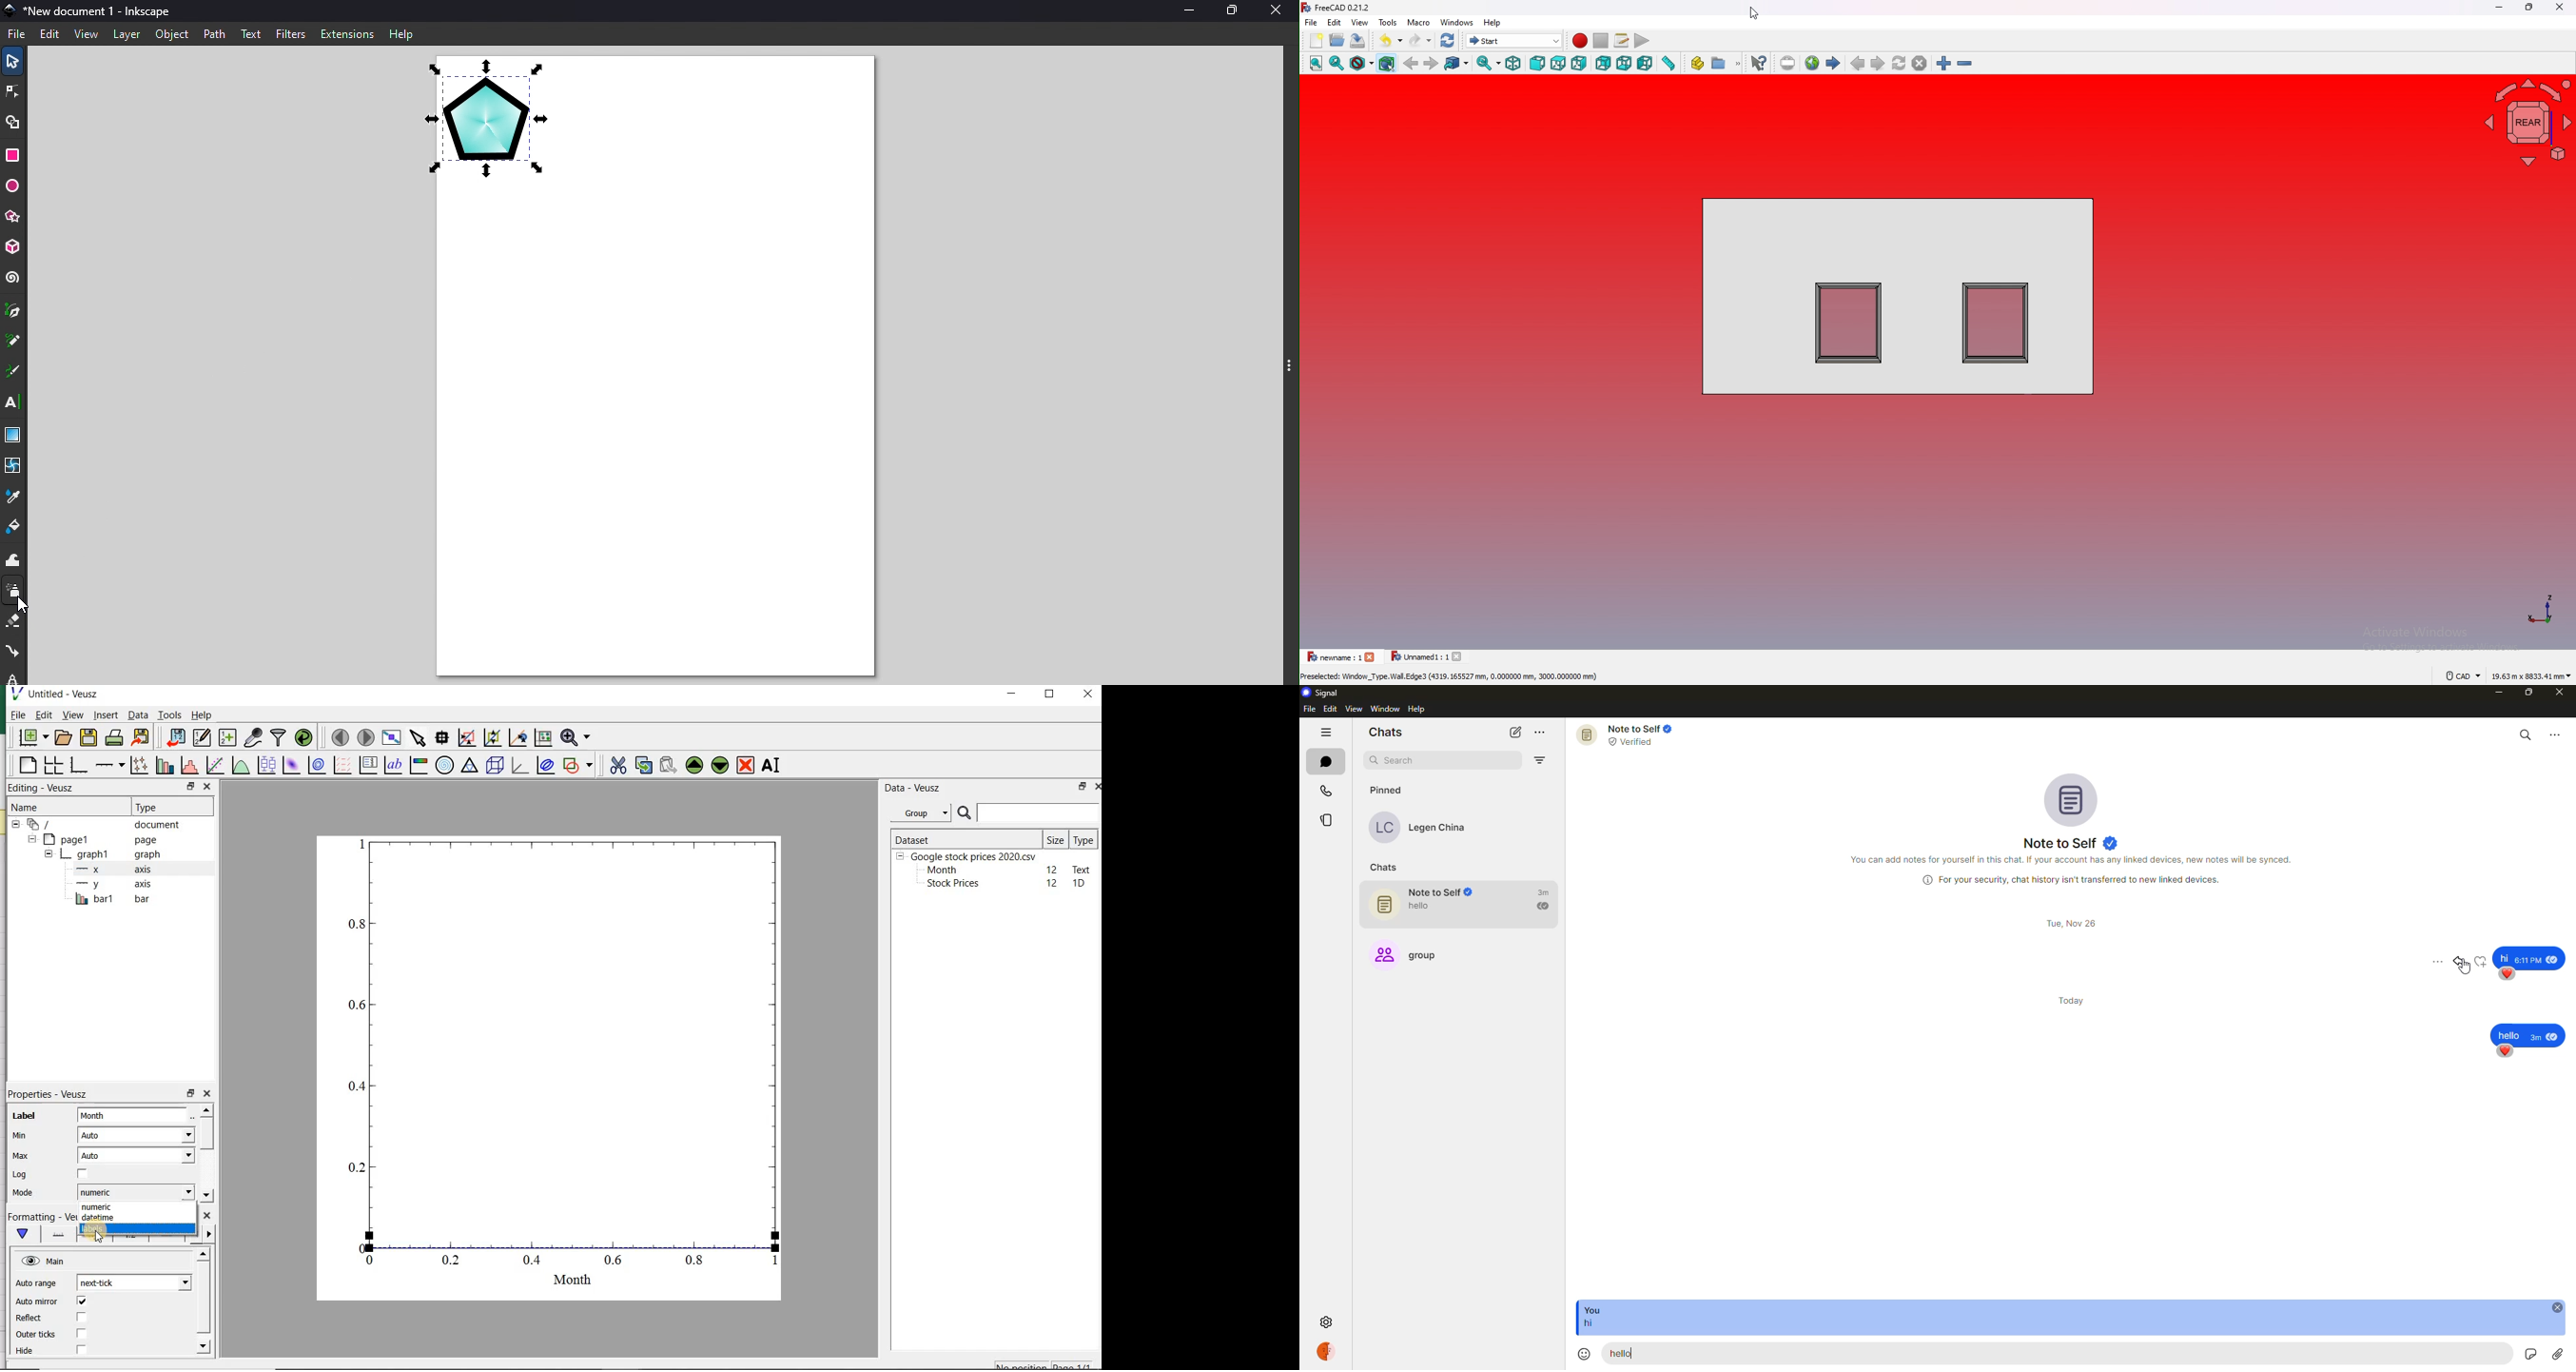 This screenshot has width=2576, height=1372. Describe the element at coordinates (1457, 63) in the screenshot. I see `go to linked object` at that location.